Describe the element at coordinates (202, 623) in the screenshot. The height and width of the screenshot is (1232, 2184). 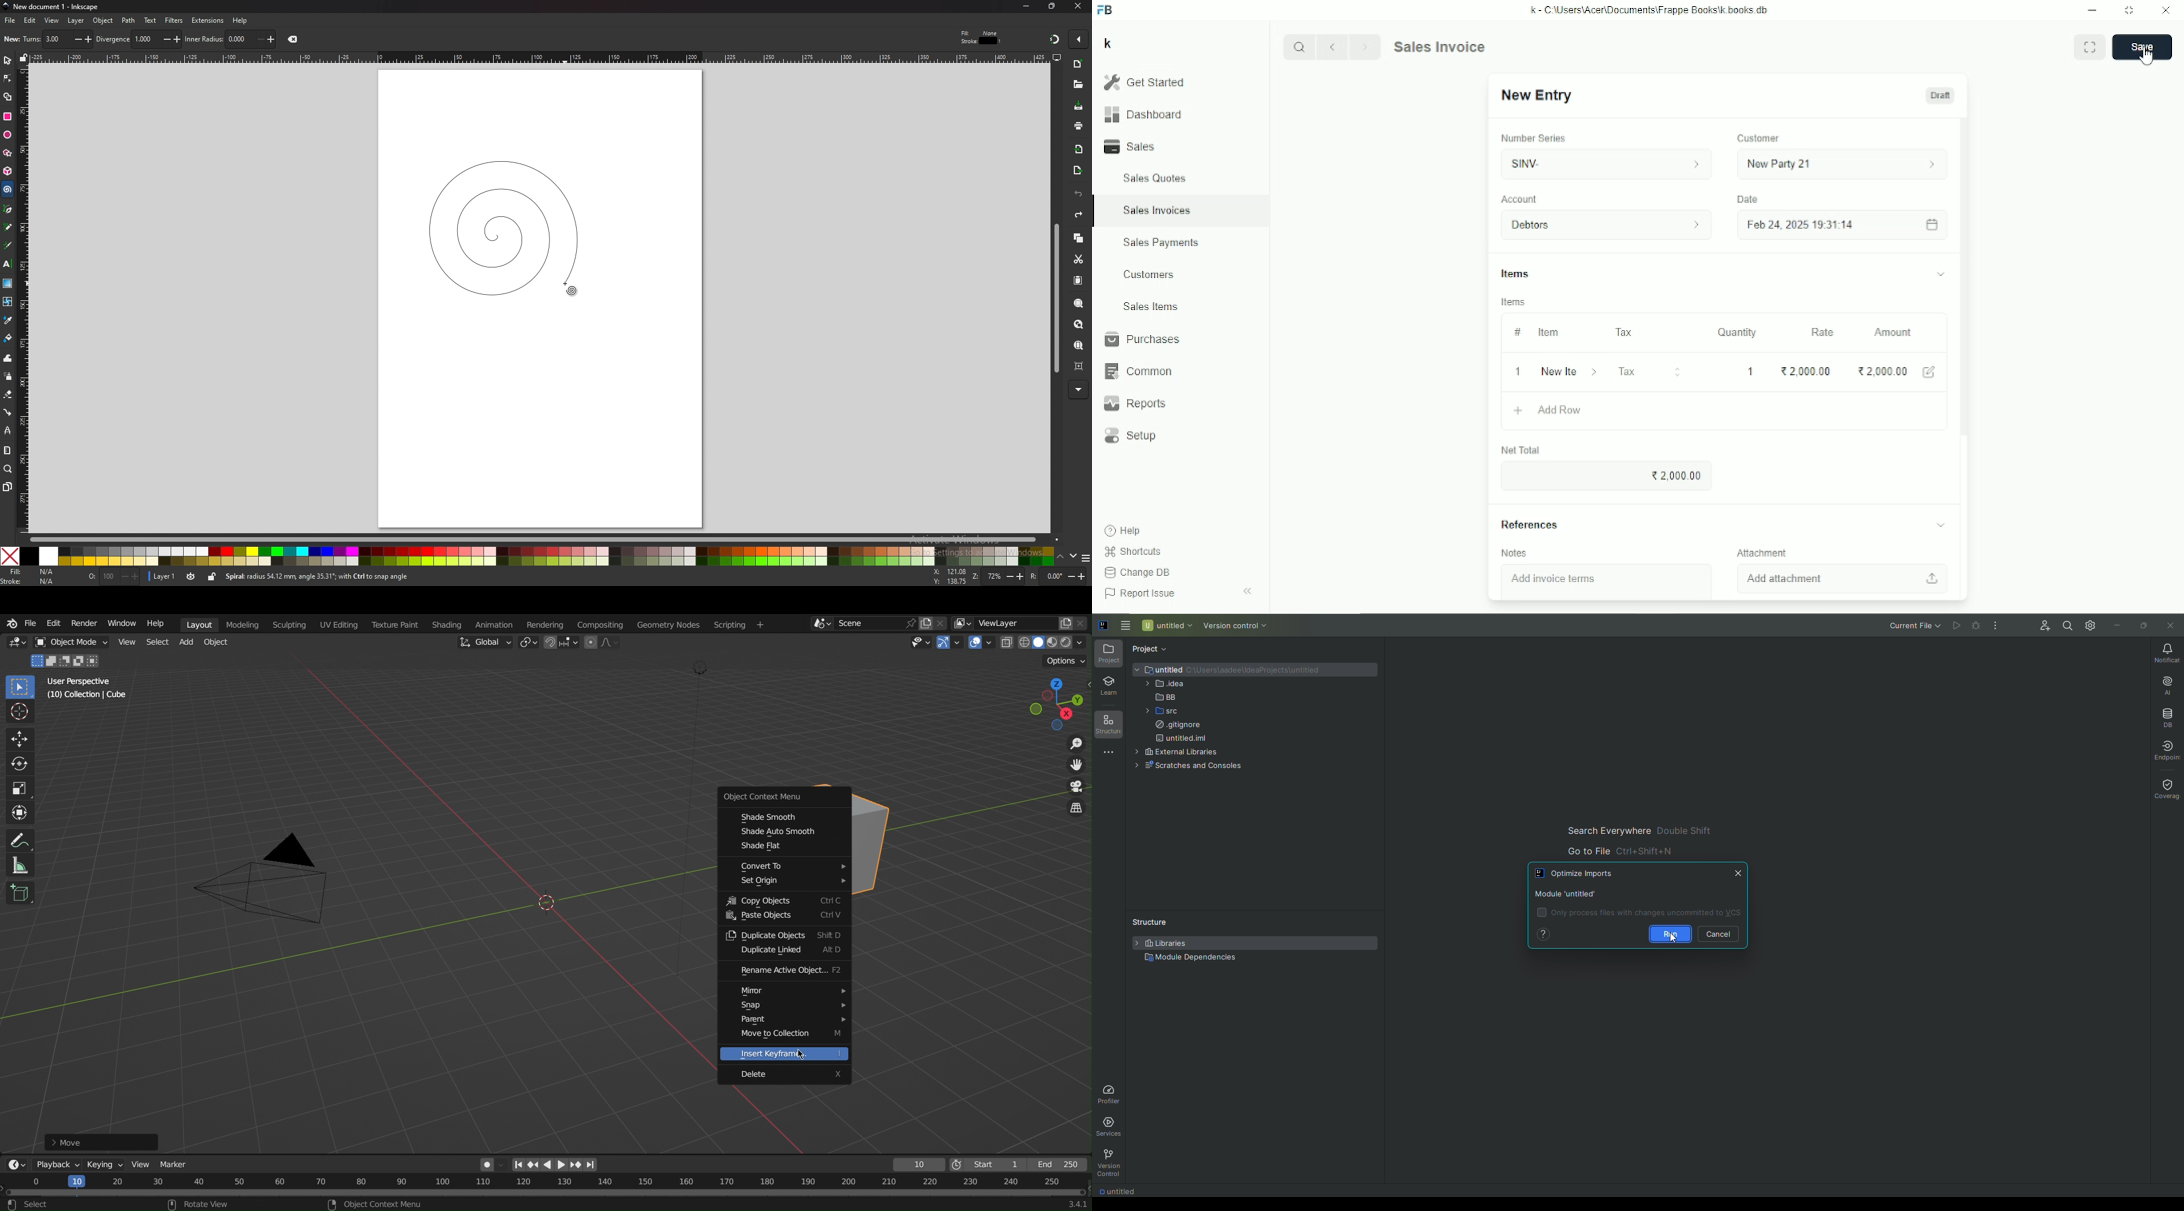
I see `Layout` at that location.